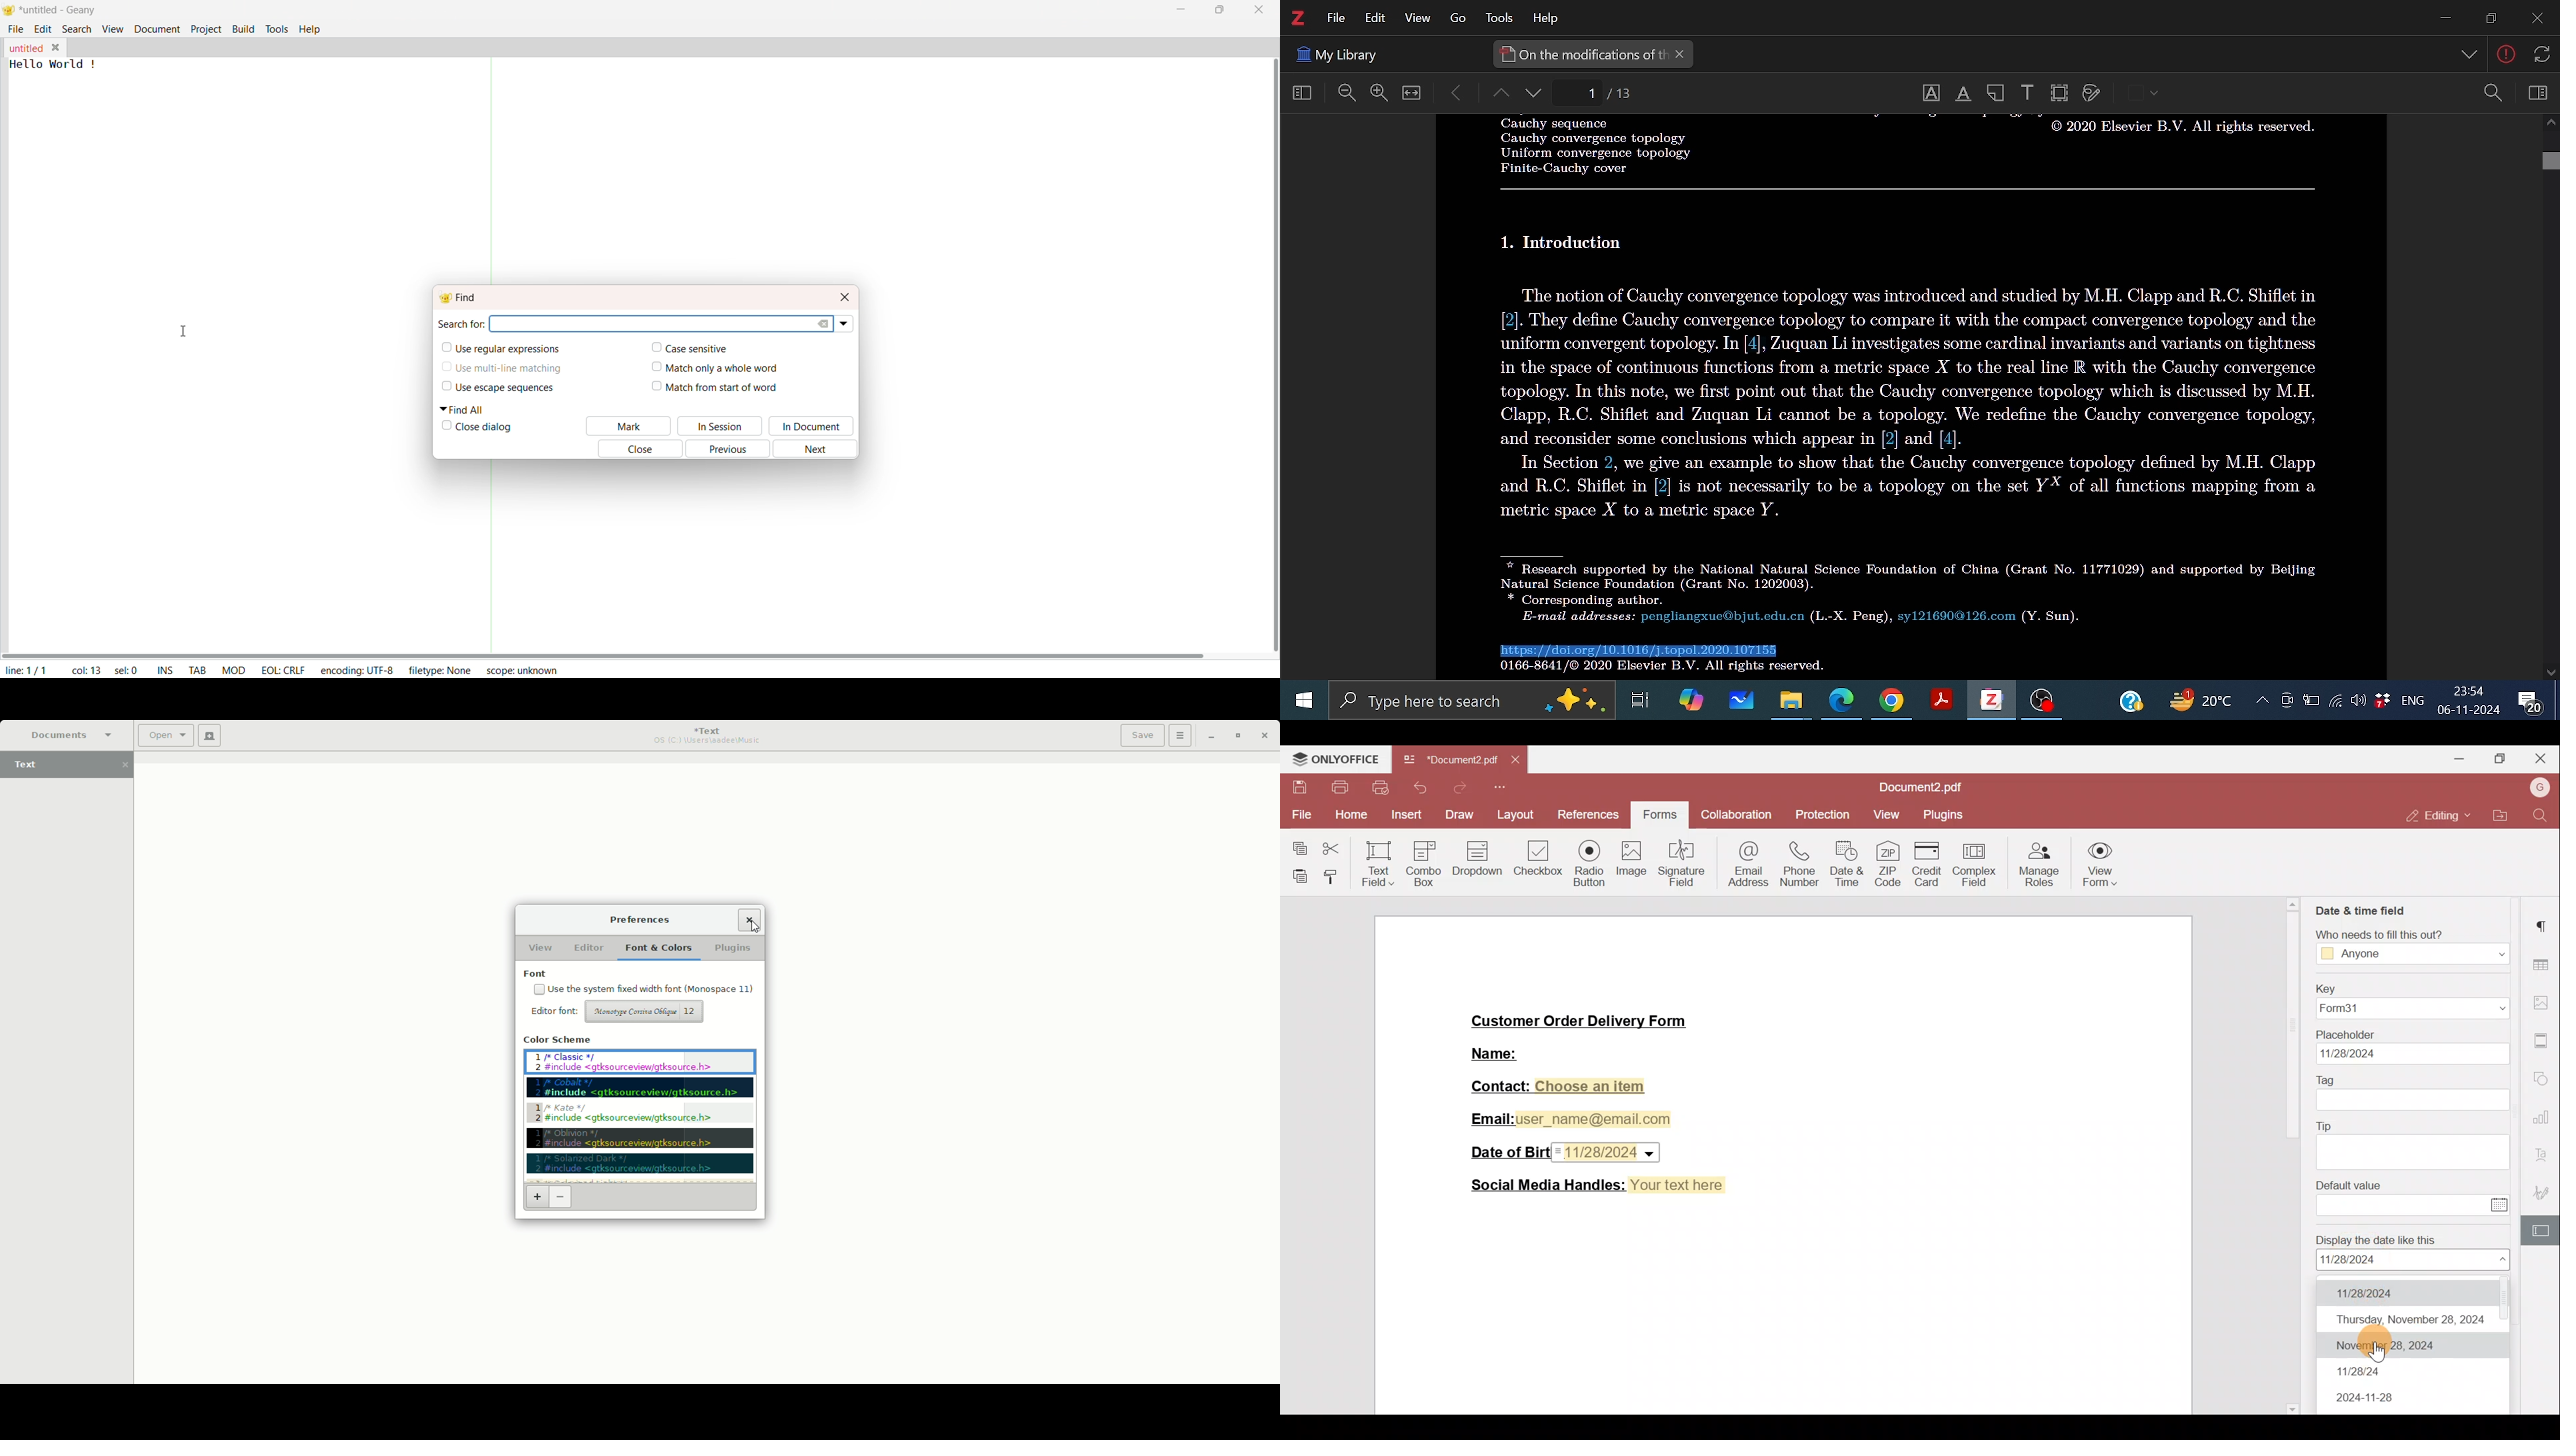 Image resolution: width=2576 pixels, height=1456 pixels. I want to click on Open file location, so click(2501, 816).